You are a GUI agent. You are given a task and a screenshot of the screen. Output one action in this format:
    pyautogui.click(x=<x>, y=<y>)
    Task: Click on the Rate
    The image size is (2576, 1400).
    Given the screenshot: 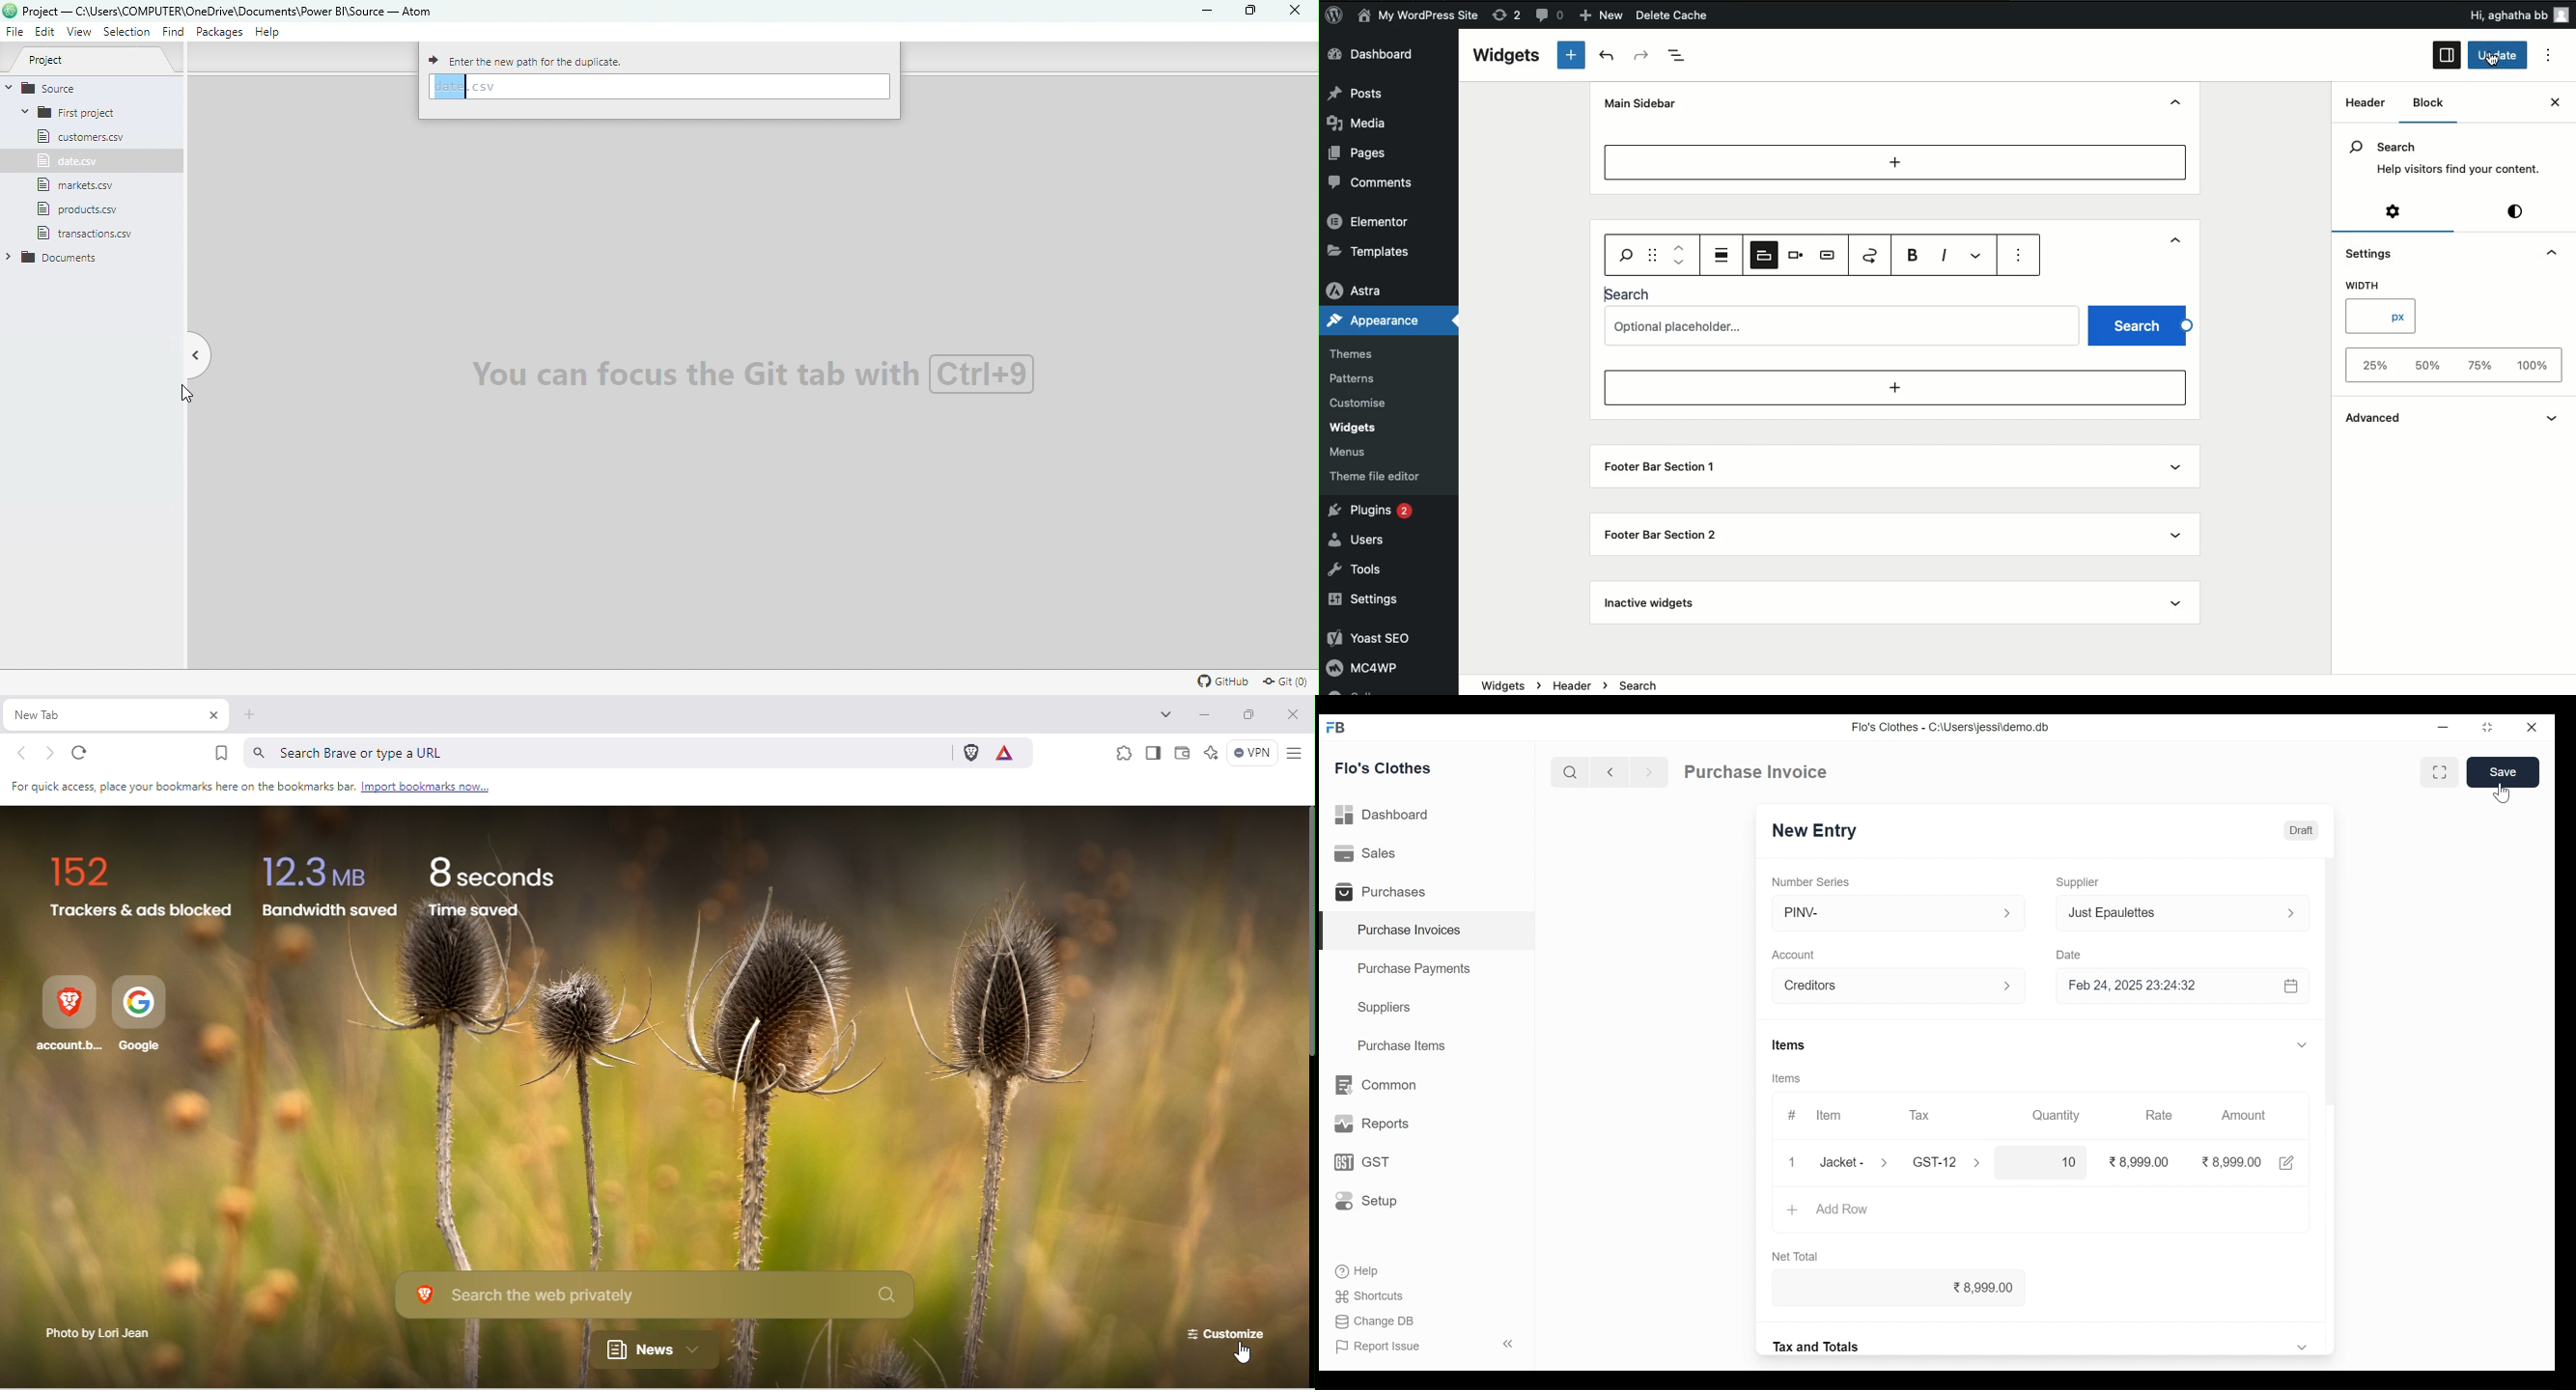 What is the action you would take?
    pyautogui.click(x=2158, y=1115)
    